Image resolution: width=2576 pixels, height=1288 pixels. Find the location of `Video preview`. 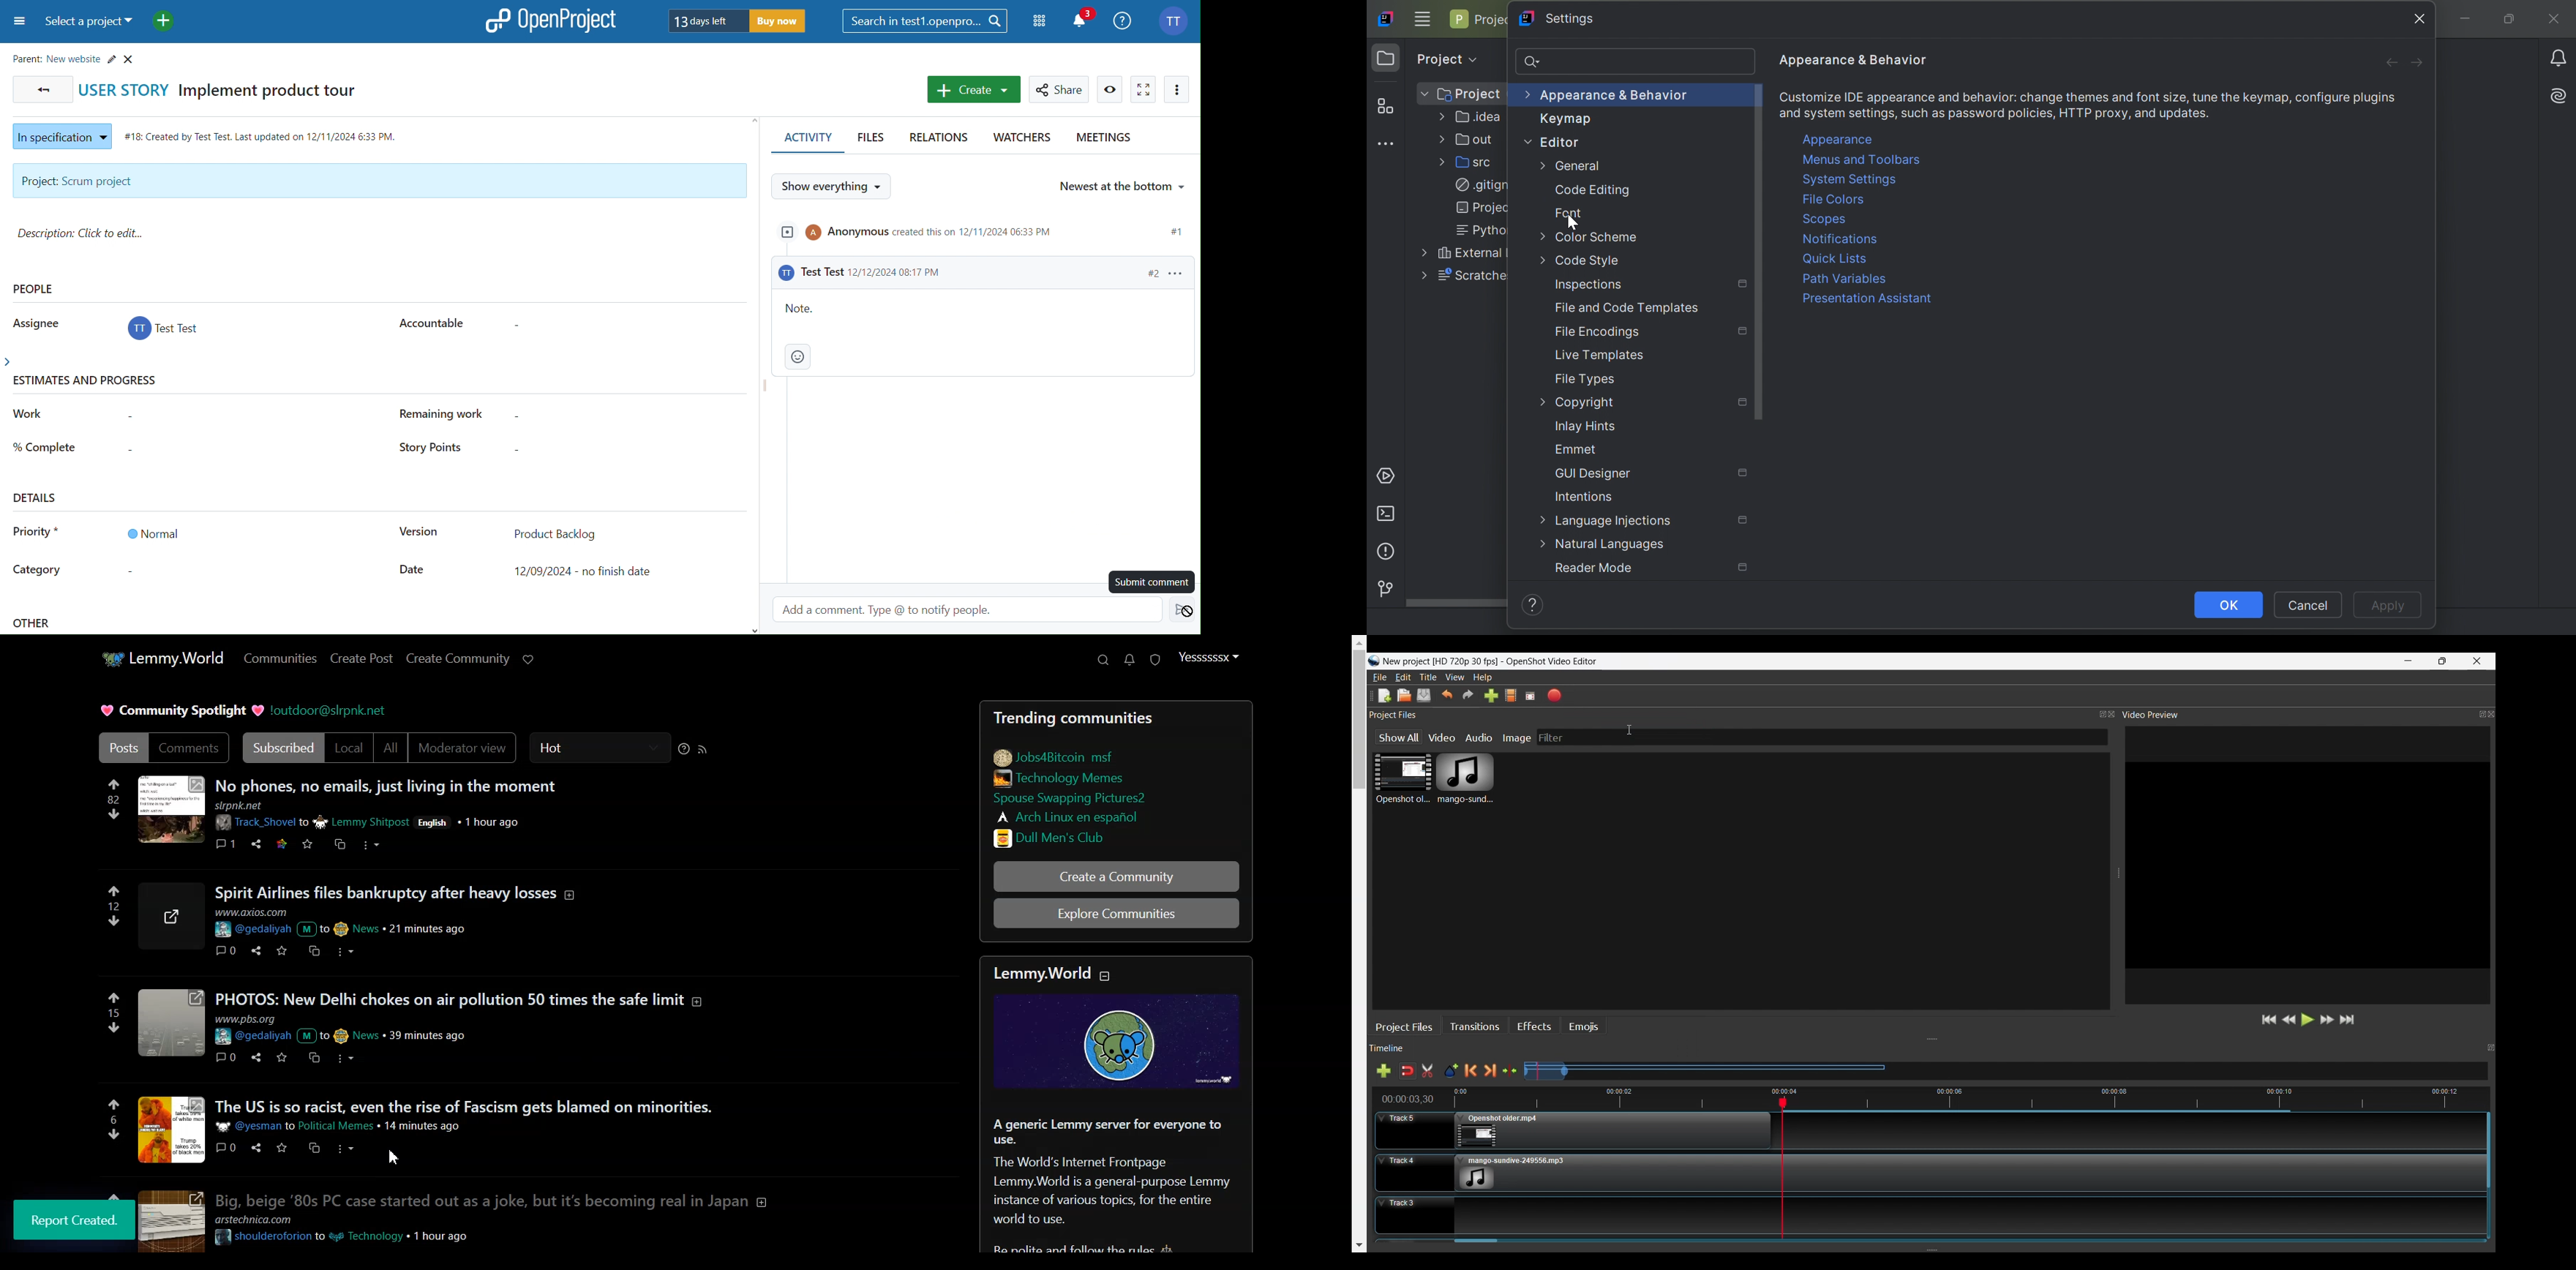

Video preview is located at coordinates (2159, 715).